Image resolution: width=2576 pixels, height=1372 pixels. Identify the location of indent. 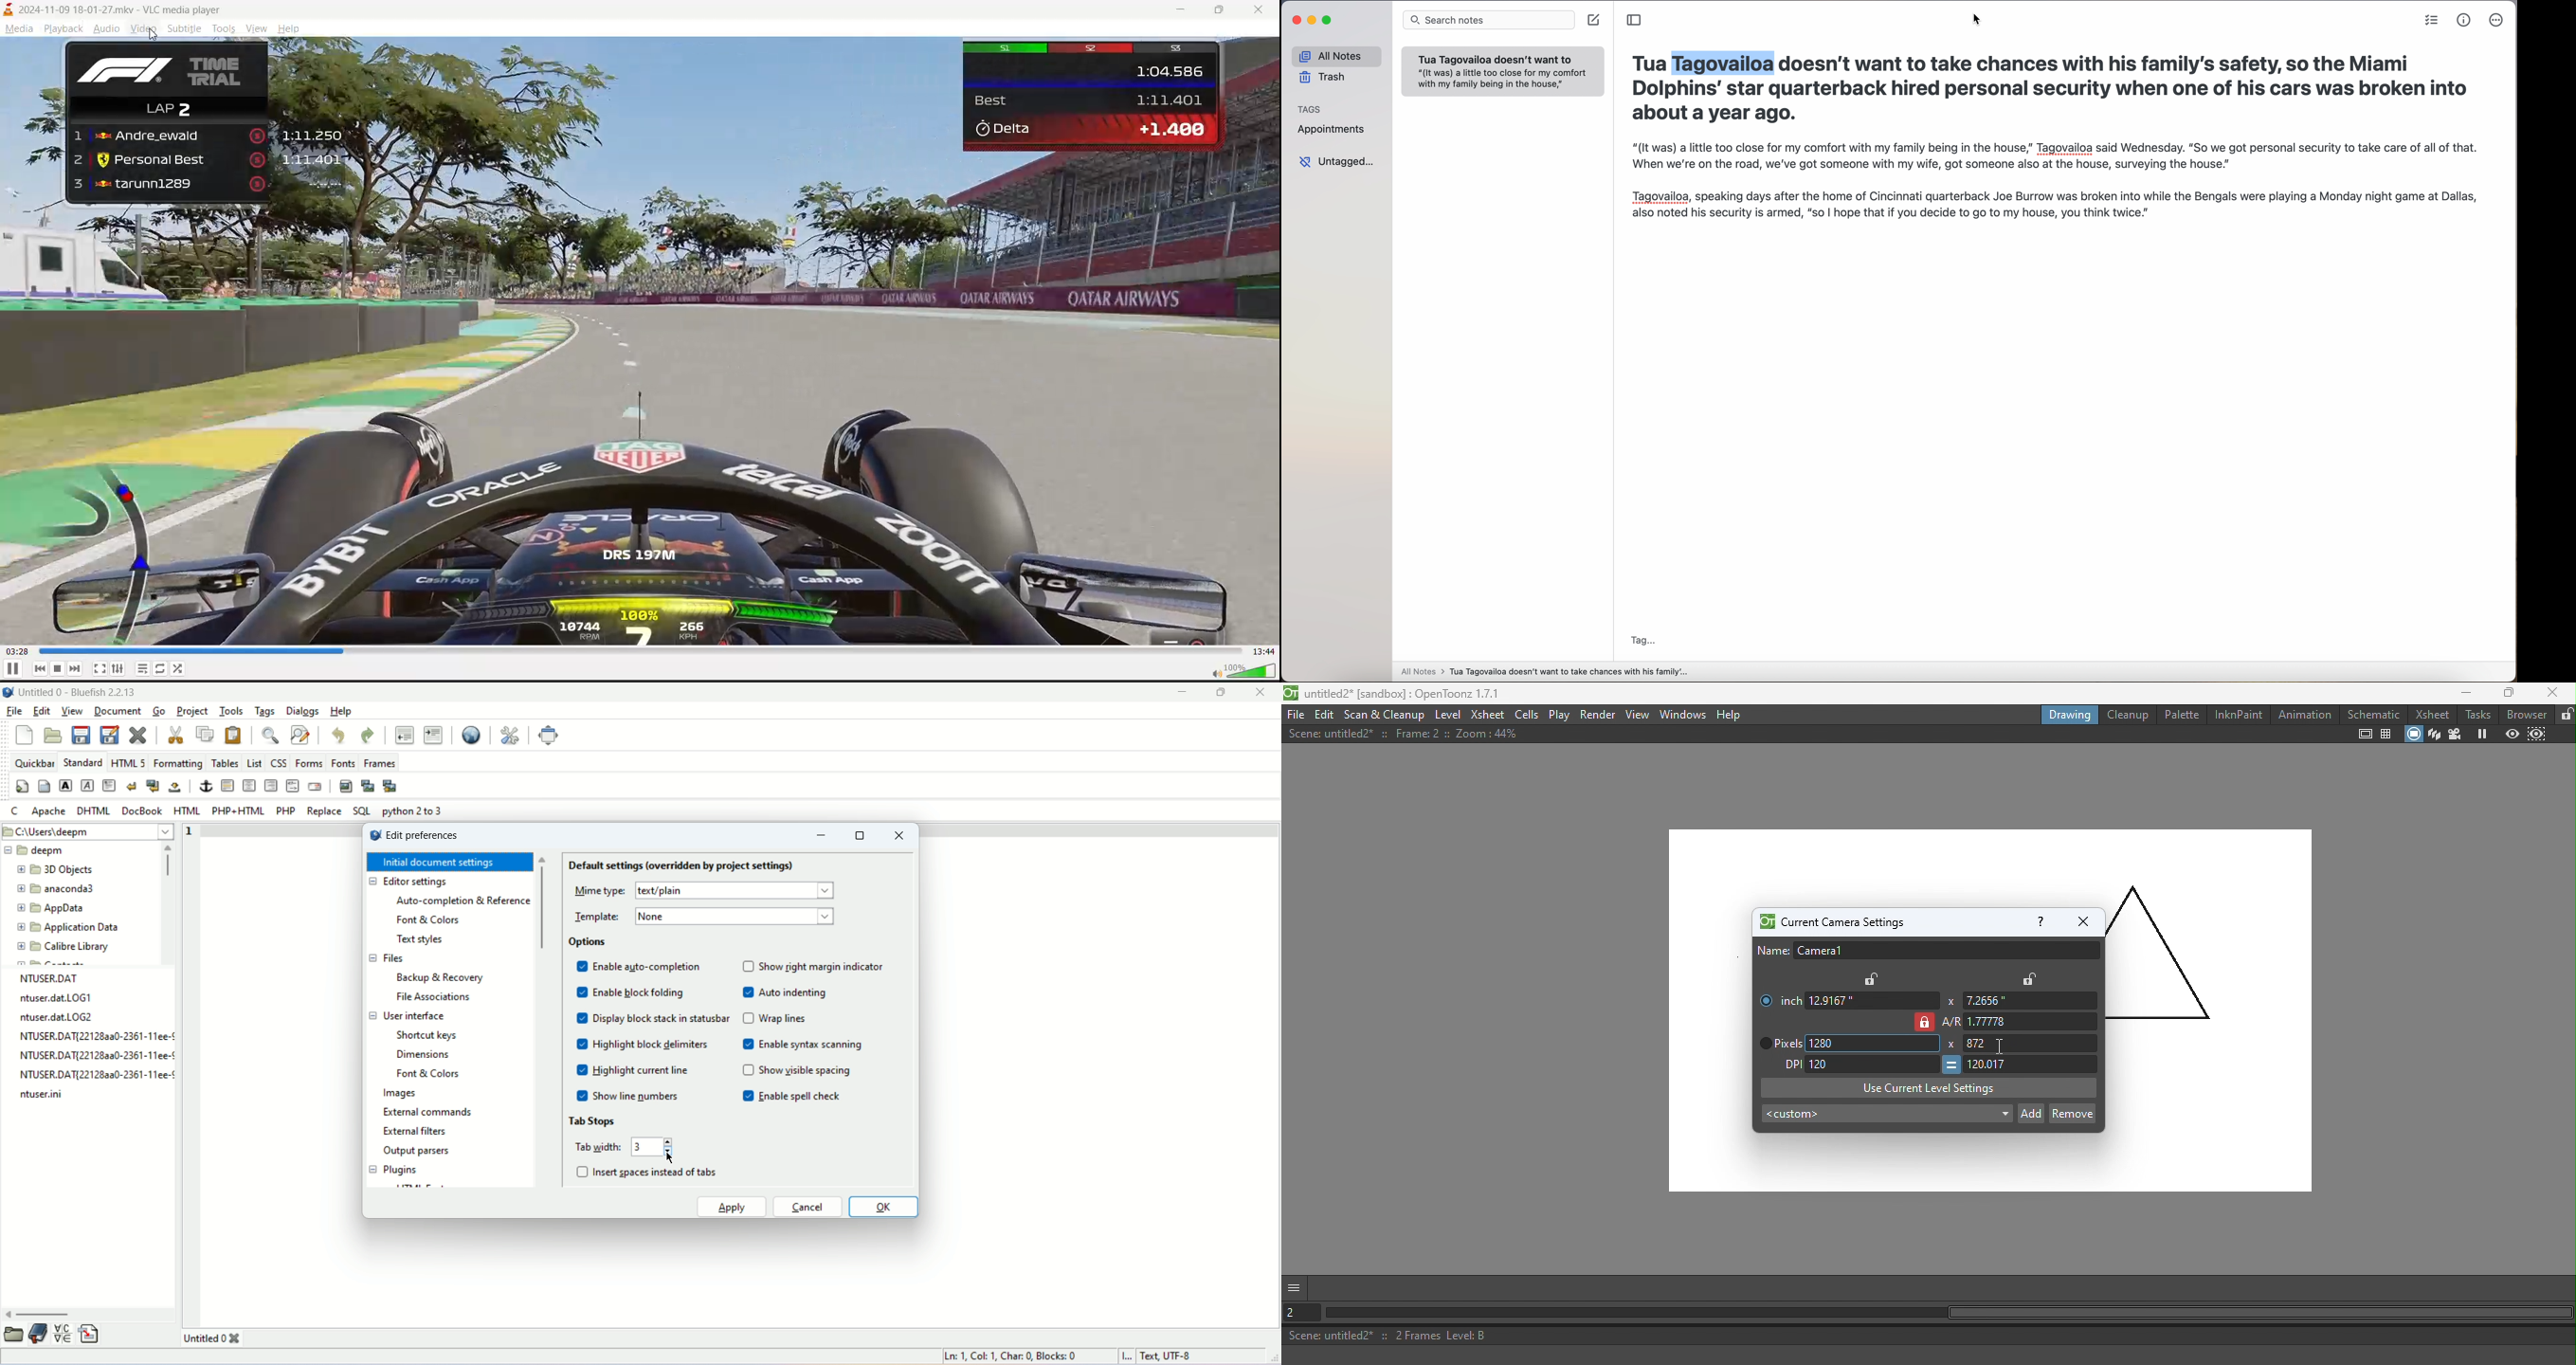
(433, 734).